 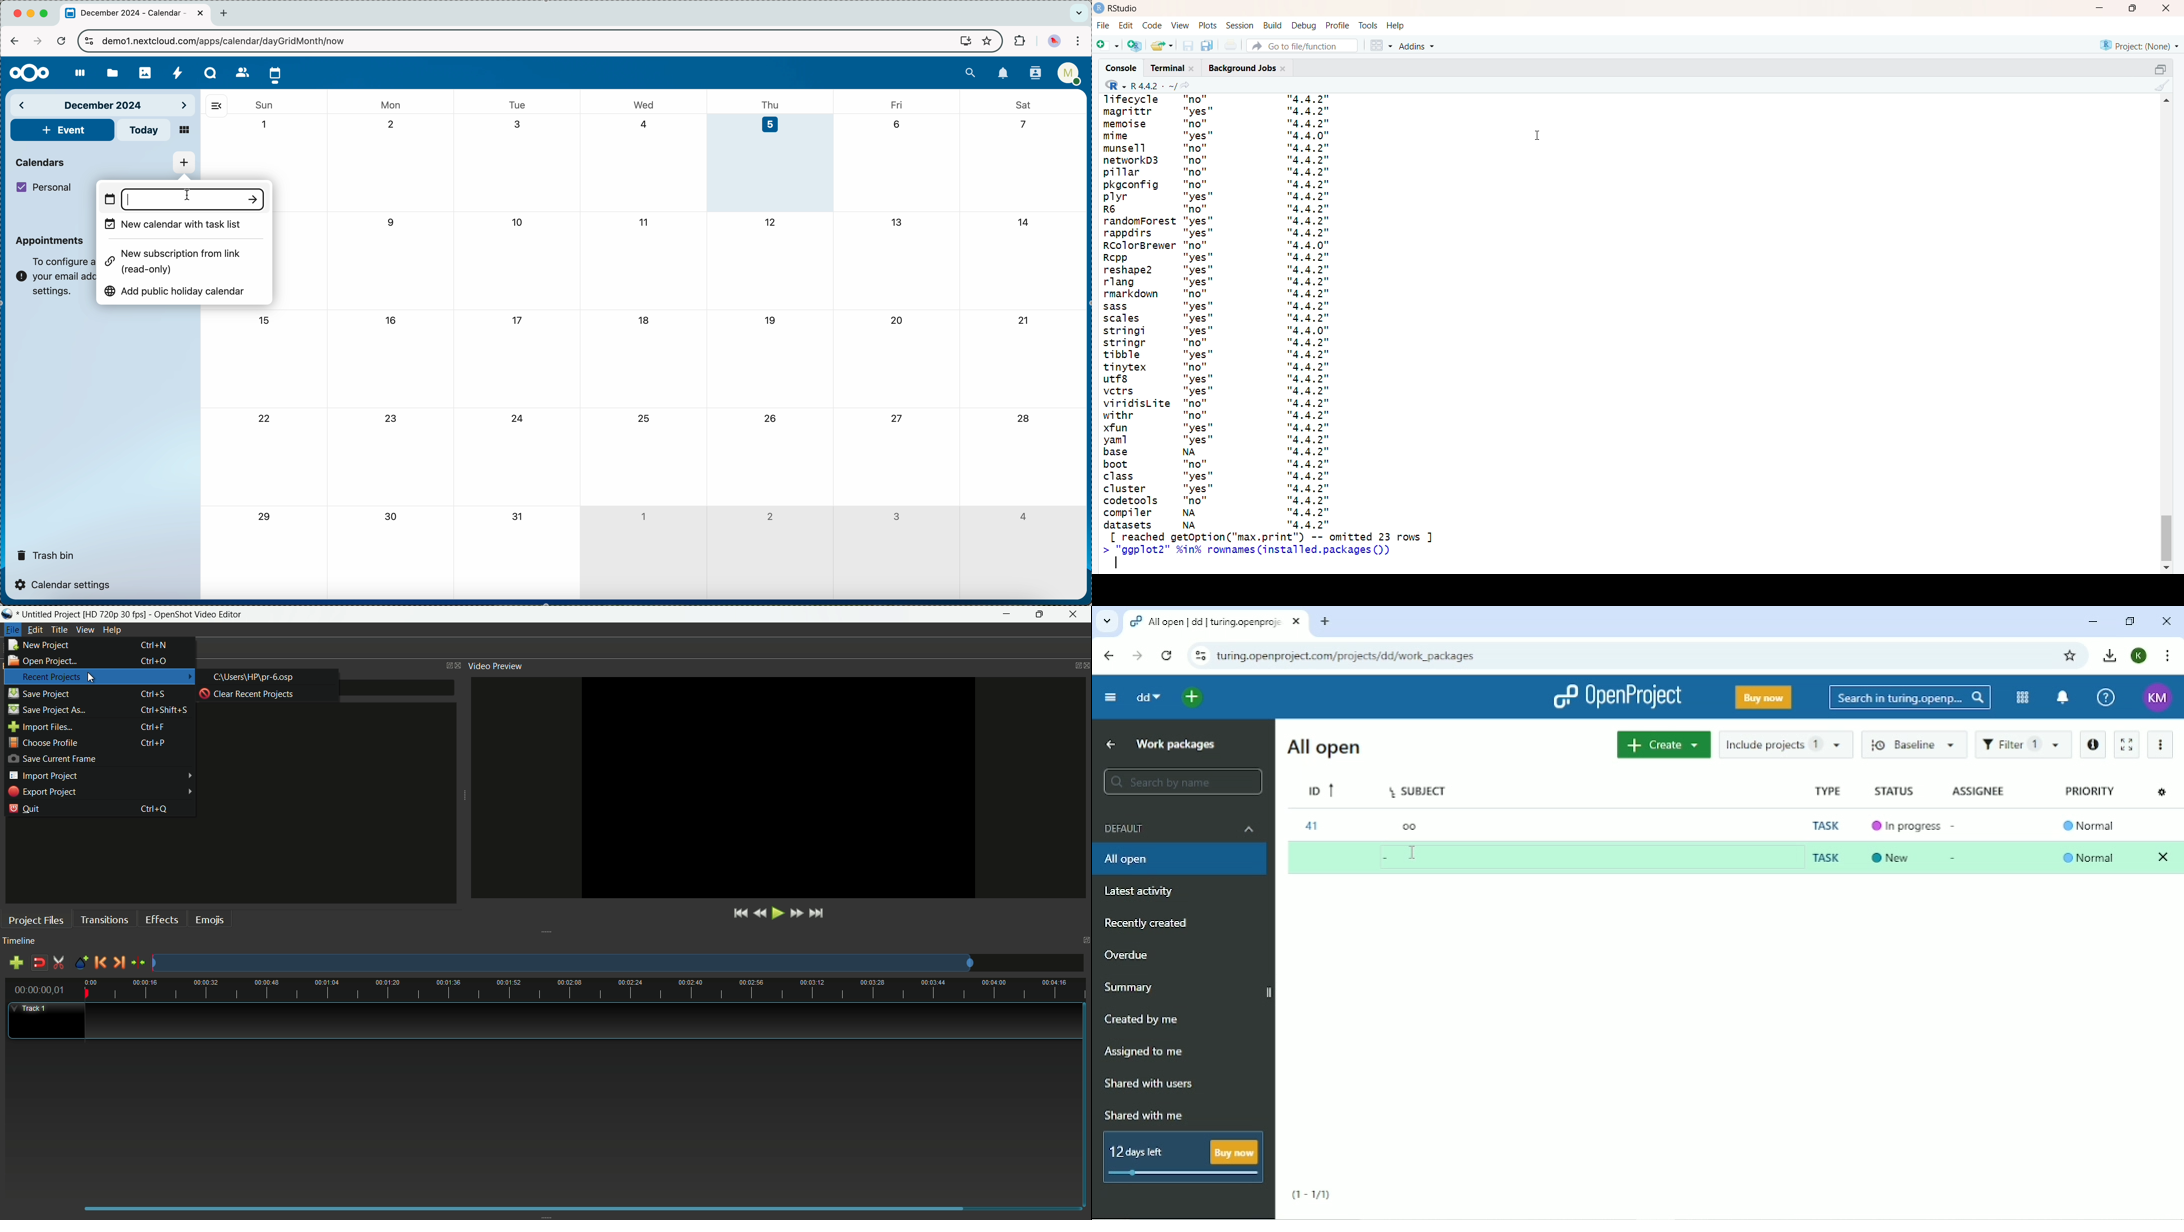 What do you see at coordinates (1368, 26) in the screenshot?
I see `tools` at bounding box center [1368, 26].